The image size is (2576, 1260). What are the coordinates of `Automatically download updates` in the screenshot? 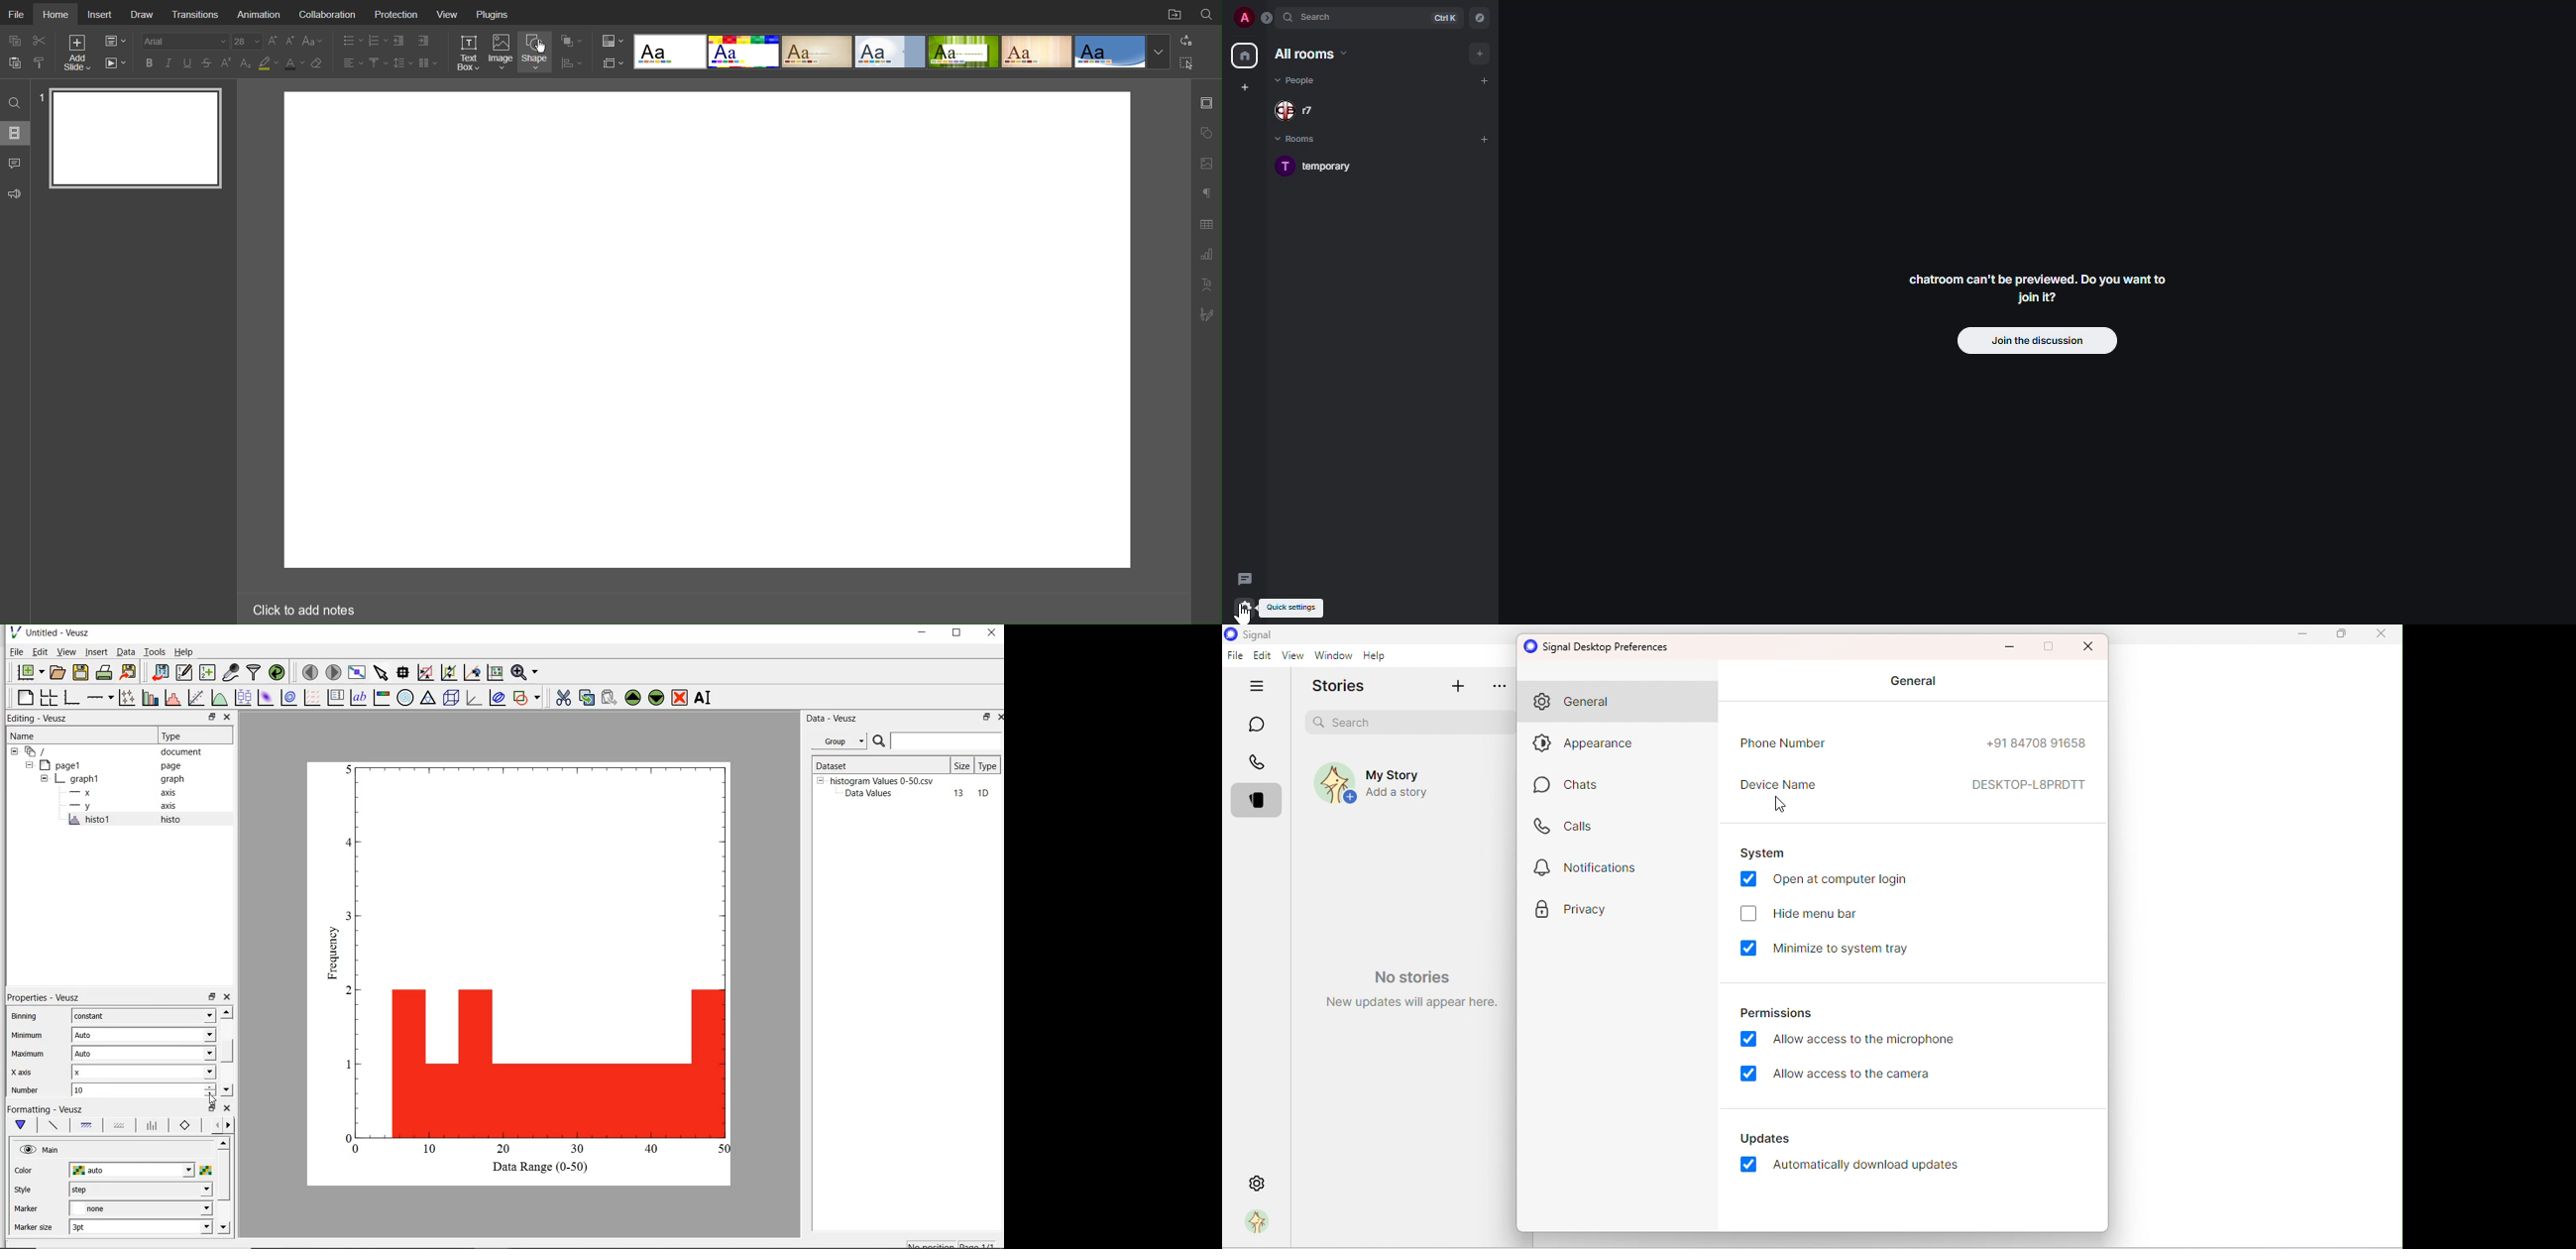 It's located at (1857, 1167).